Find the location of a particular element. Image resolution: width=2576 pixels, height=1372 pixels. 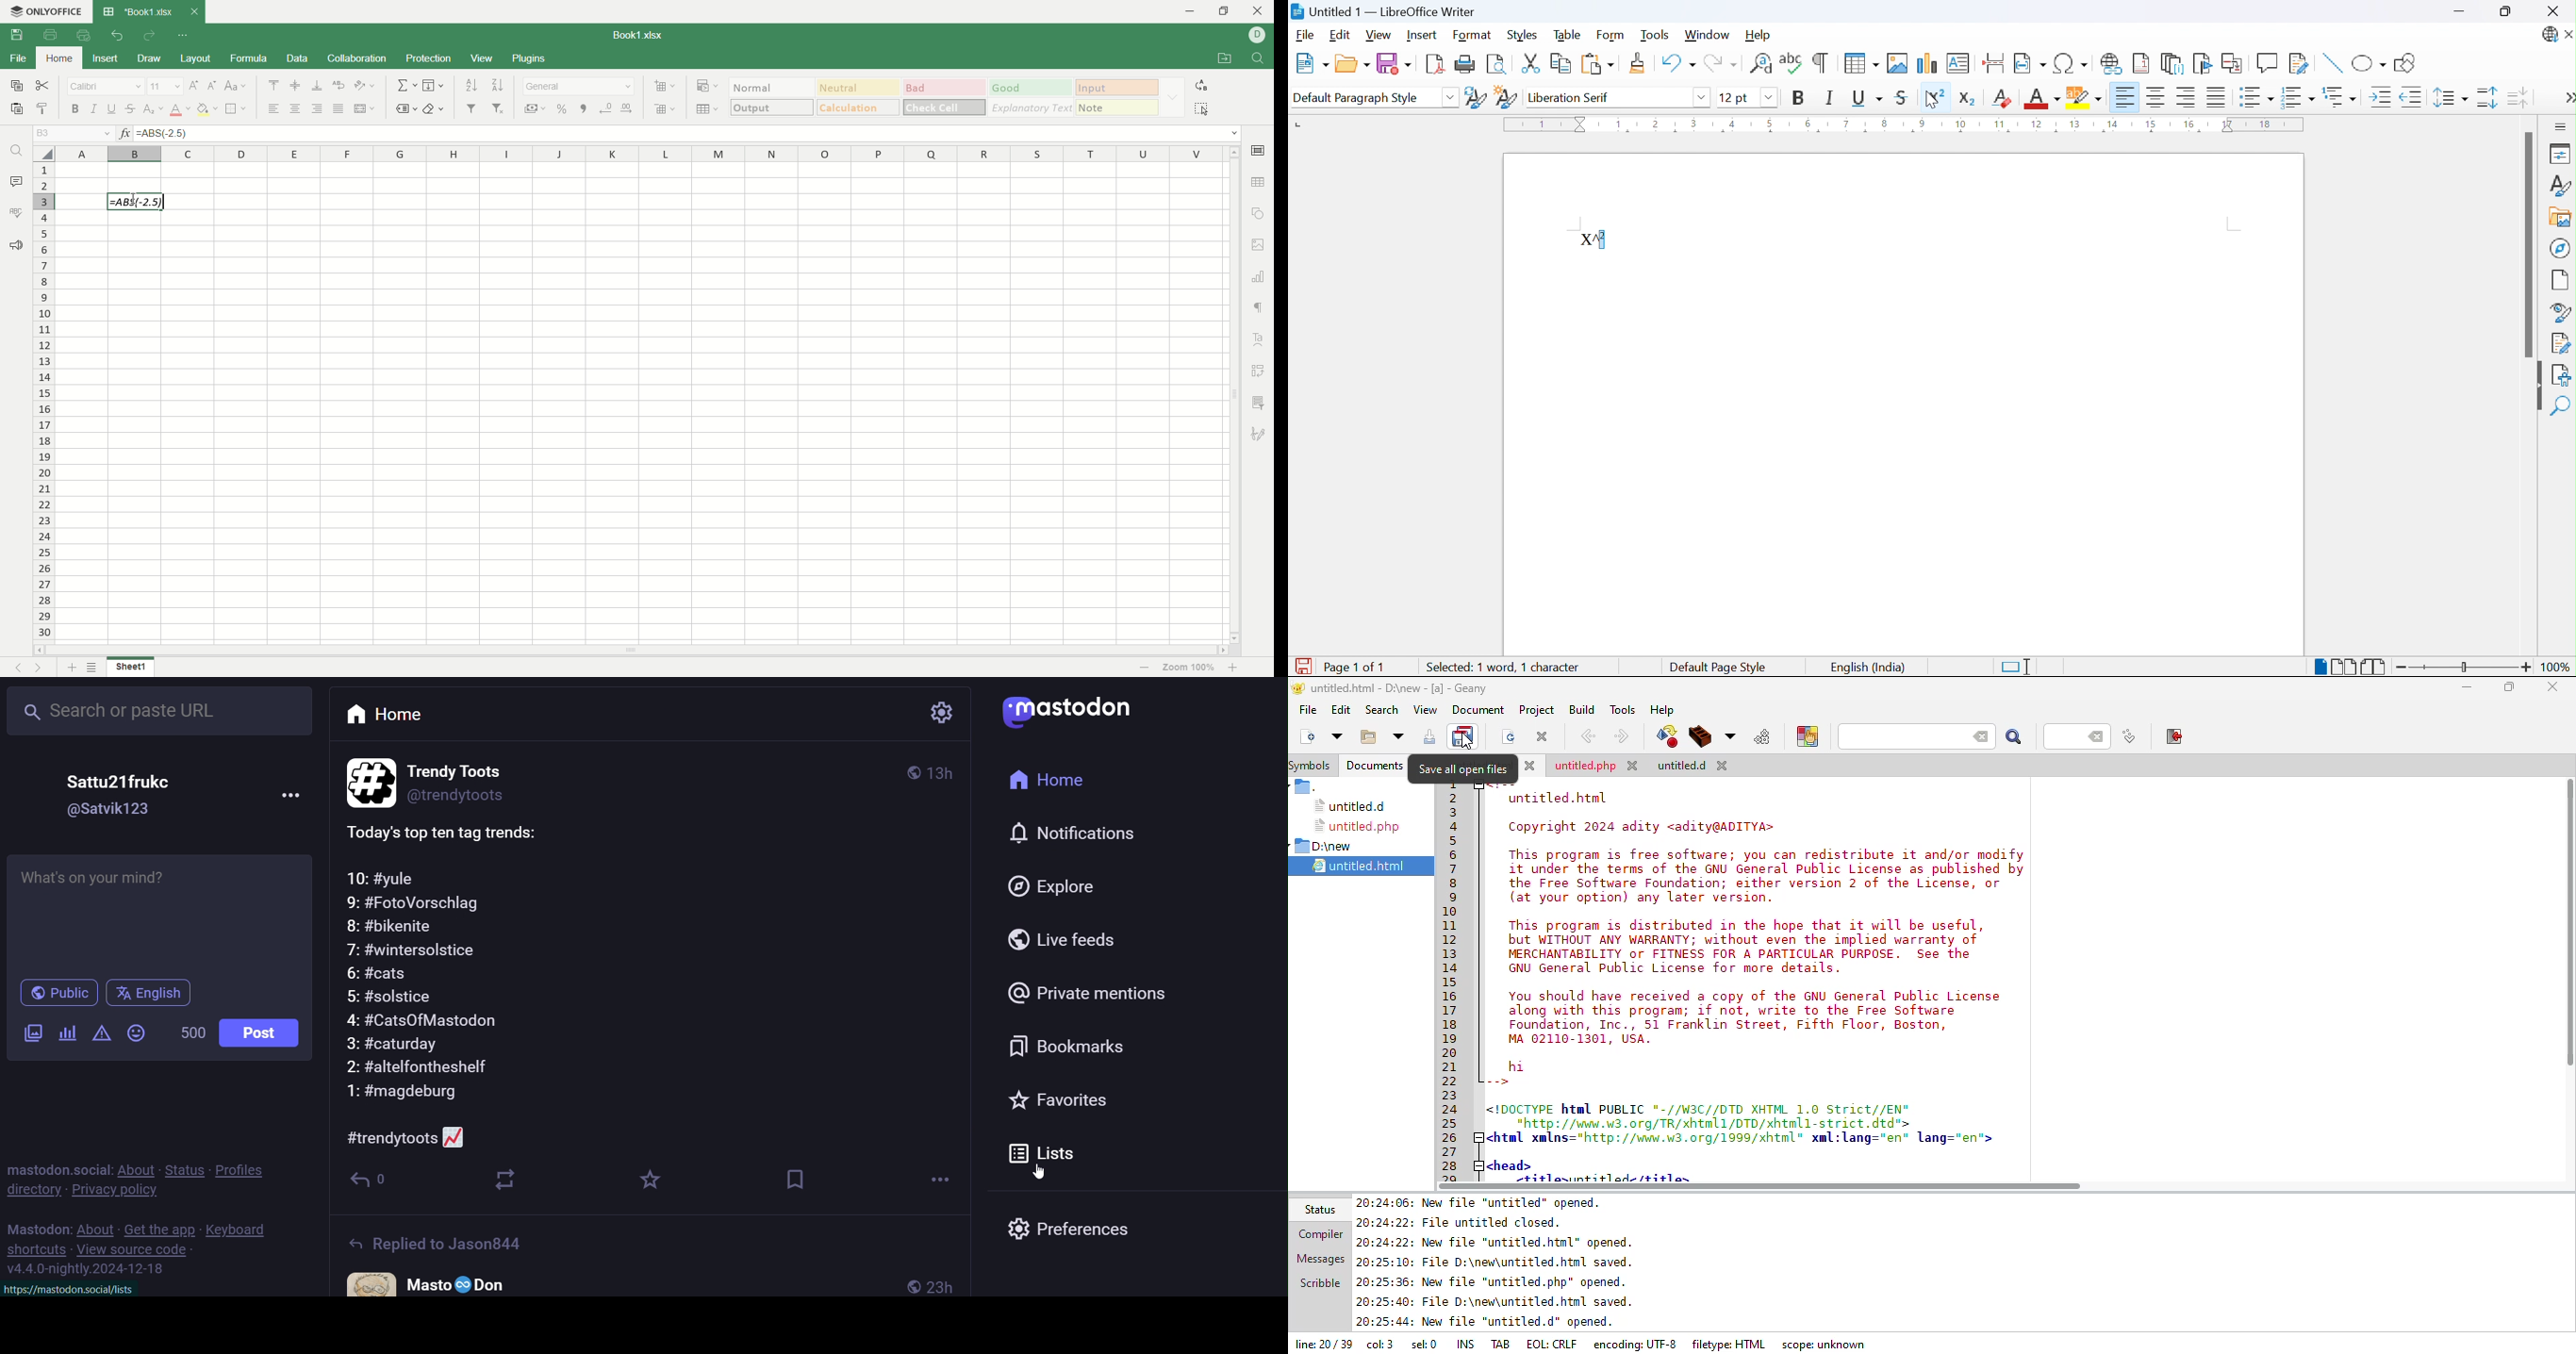

check cell is located at coordinates (944, 108).